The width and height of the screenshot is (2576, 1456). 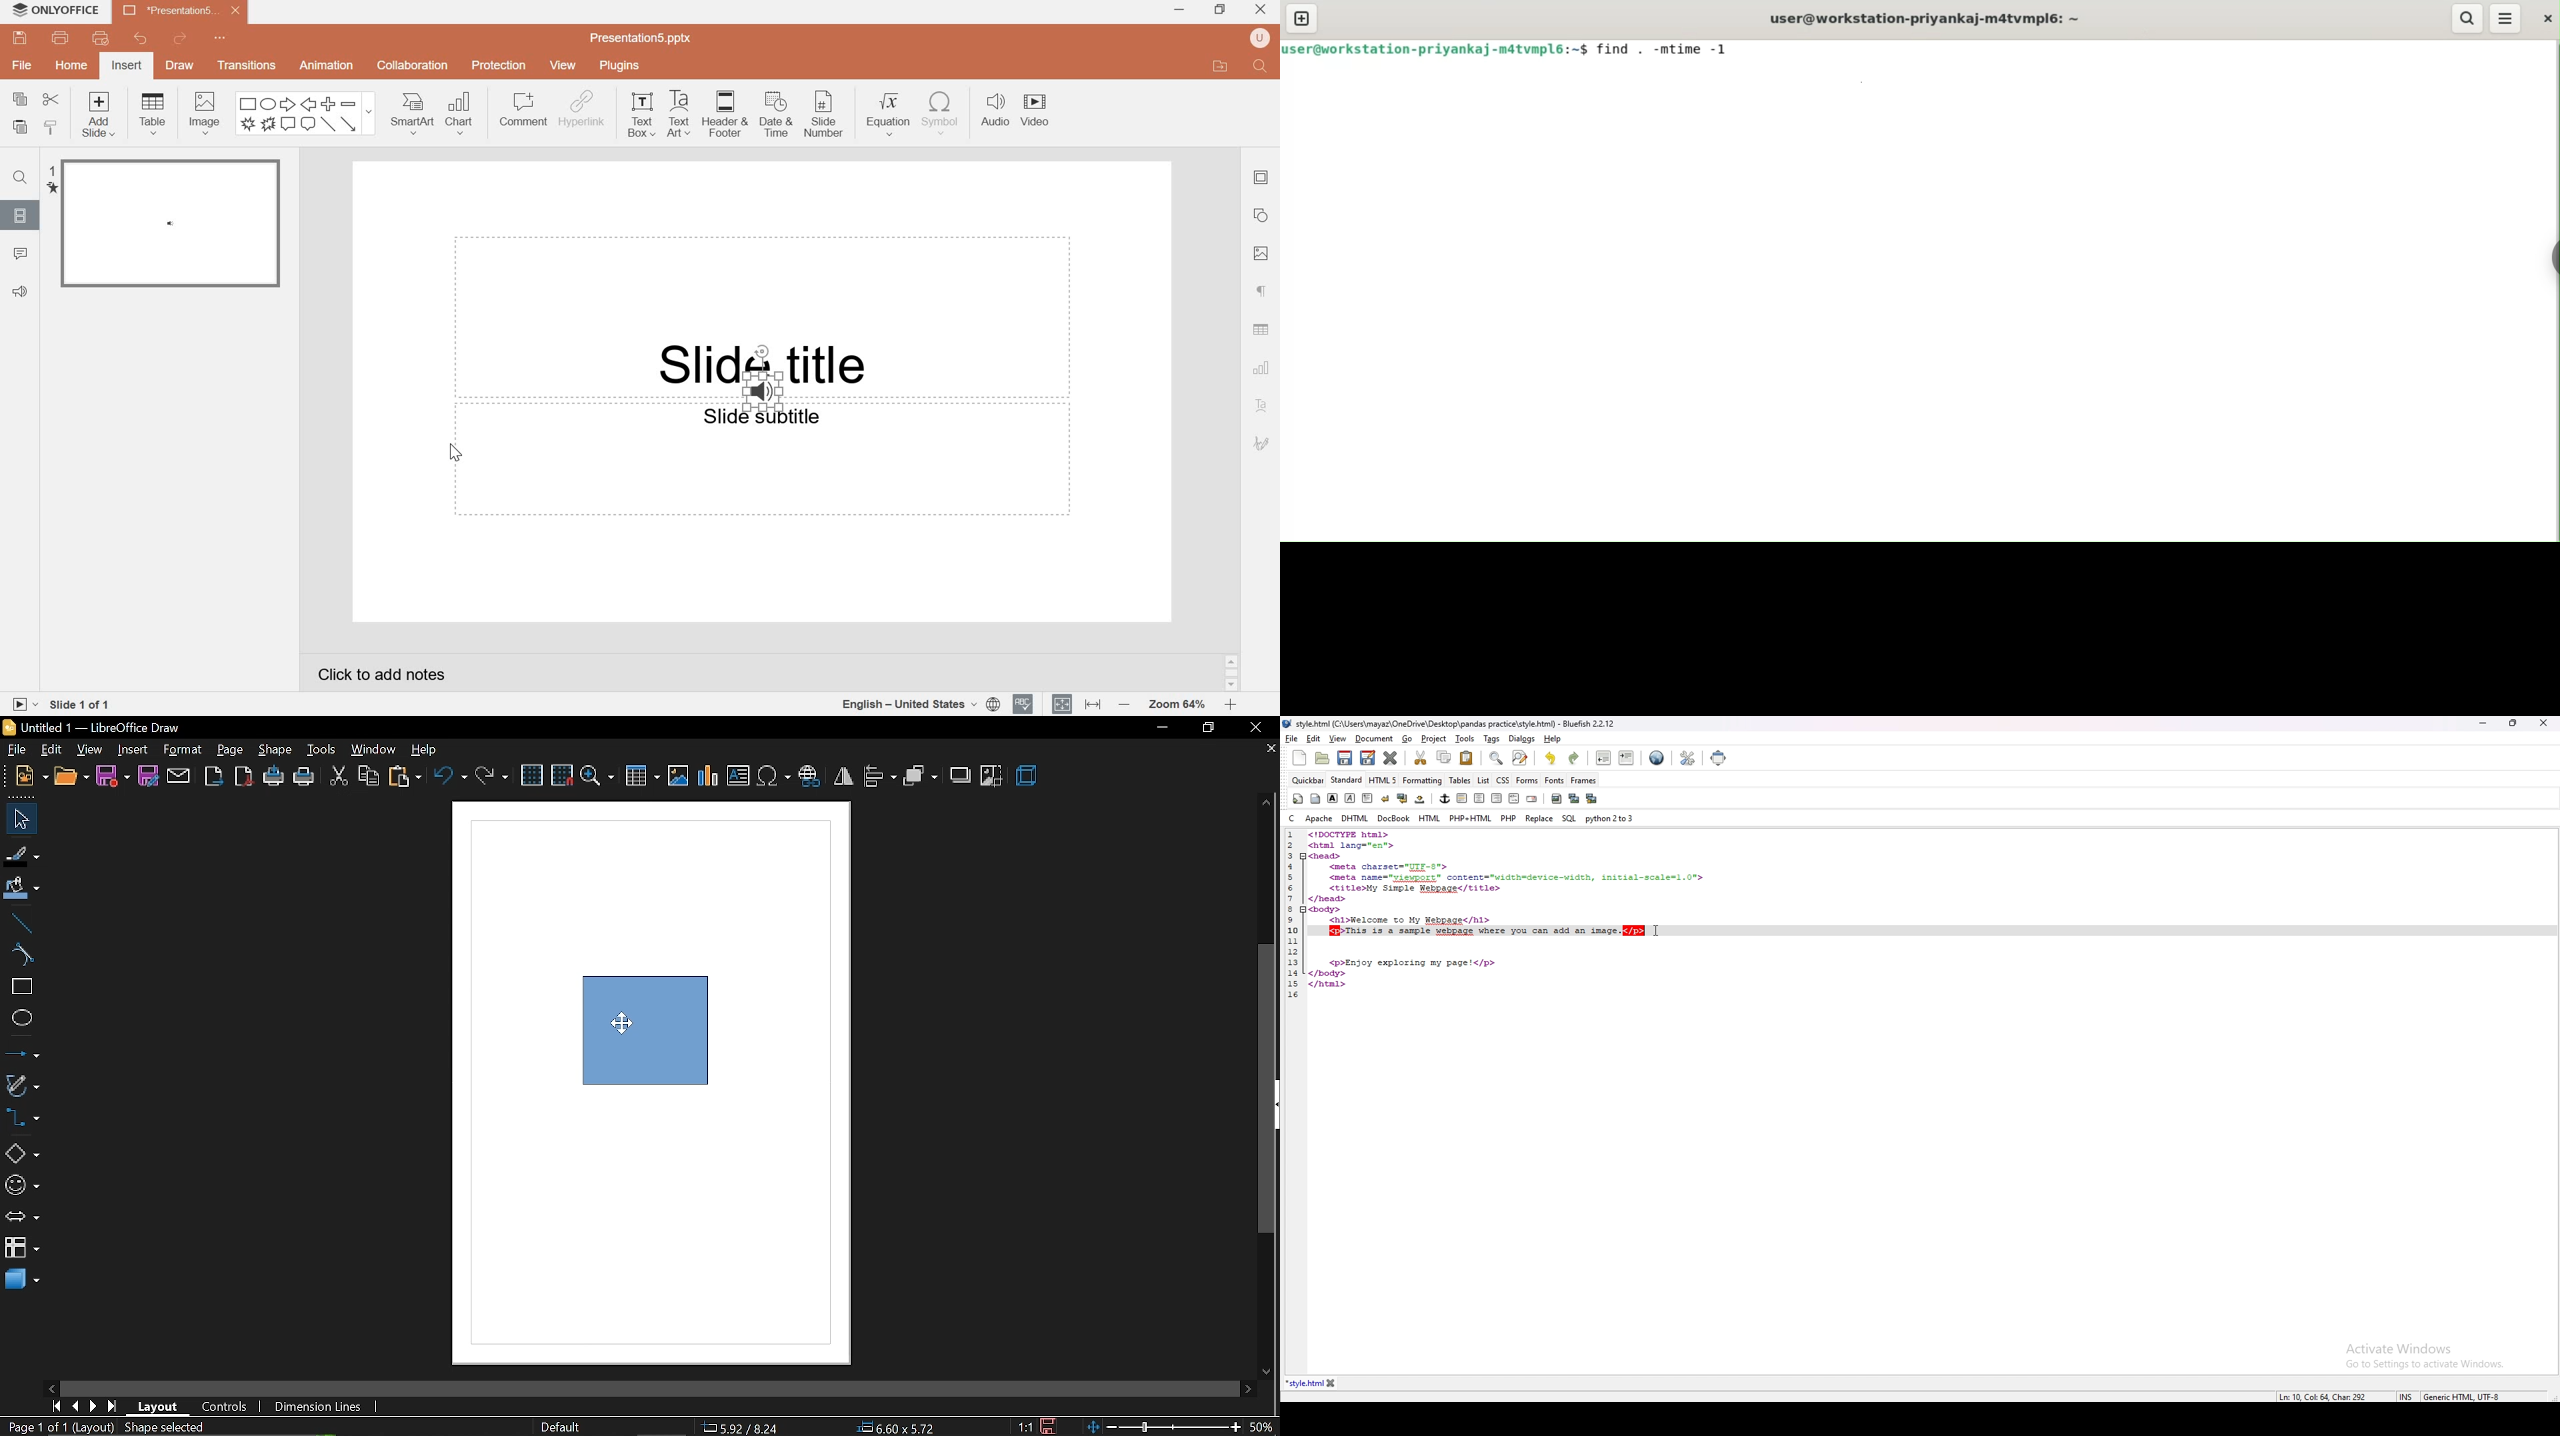 I want to click on page, so click(x=232, y=751).